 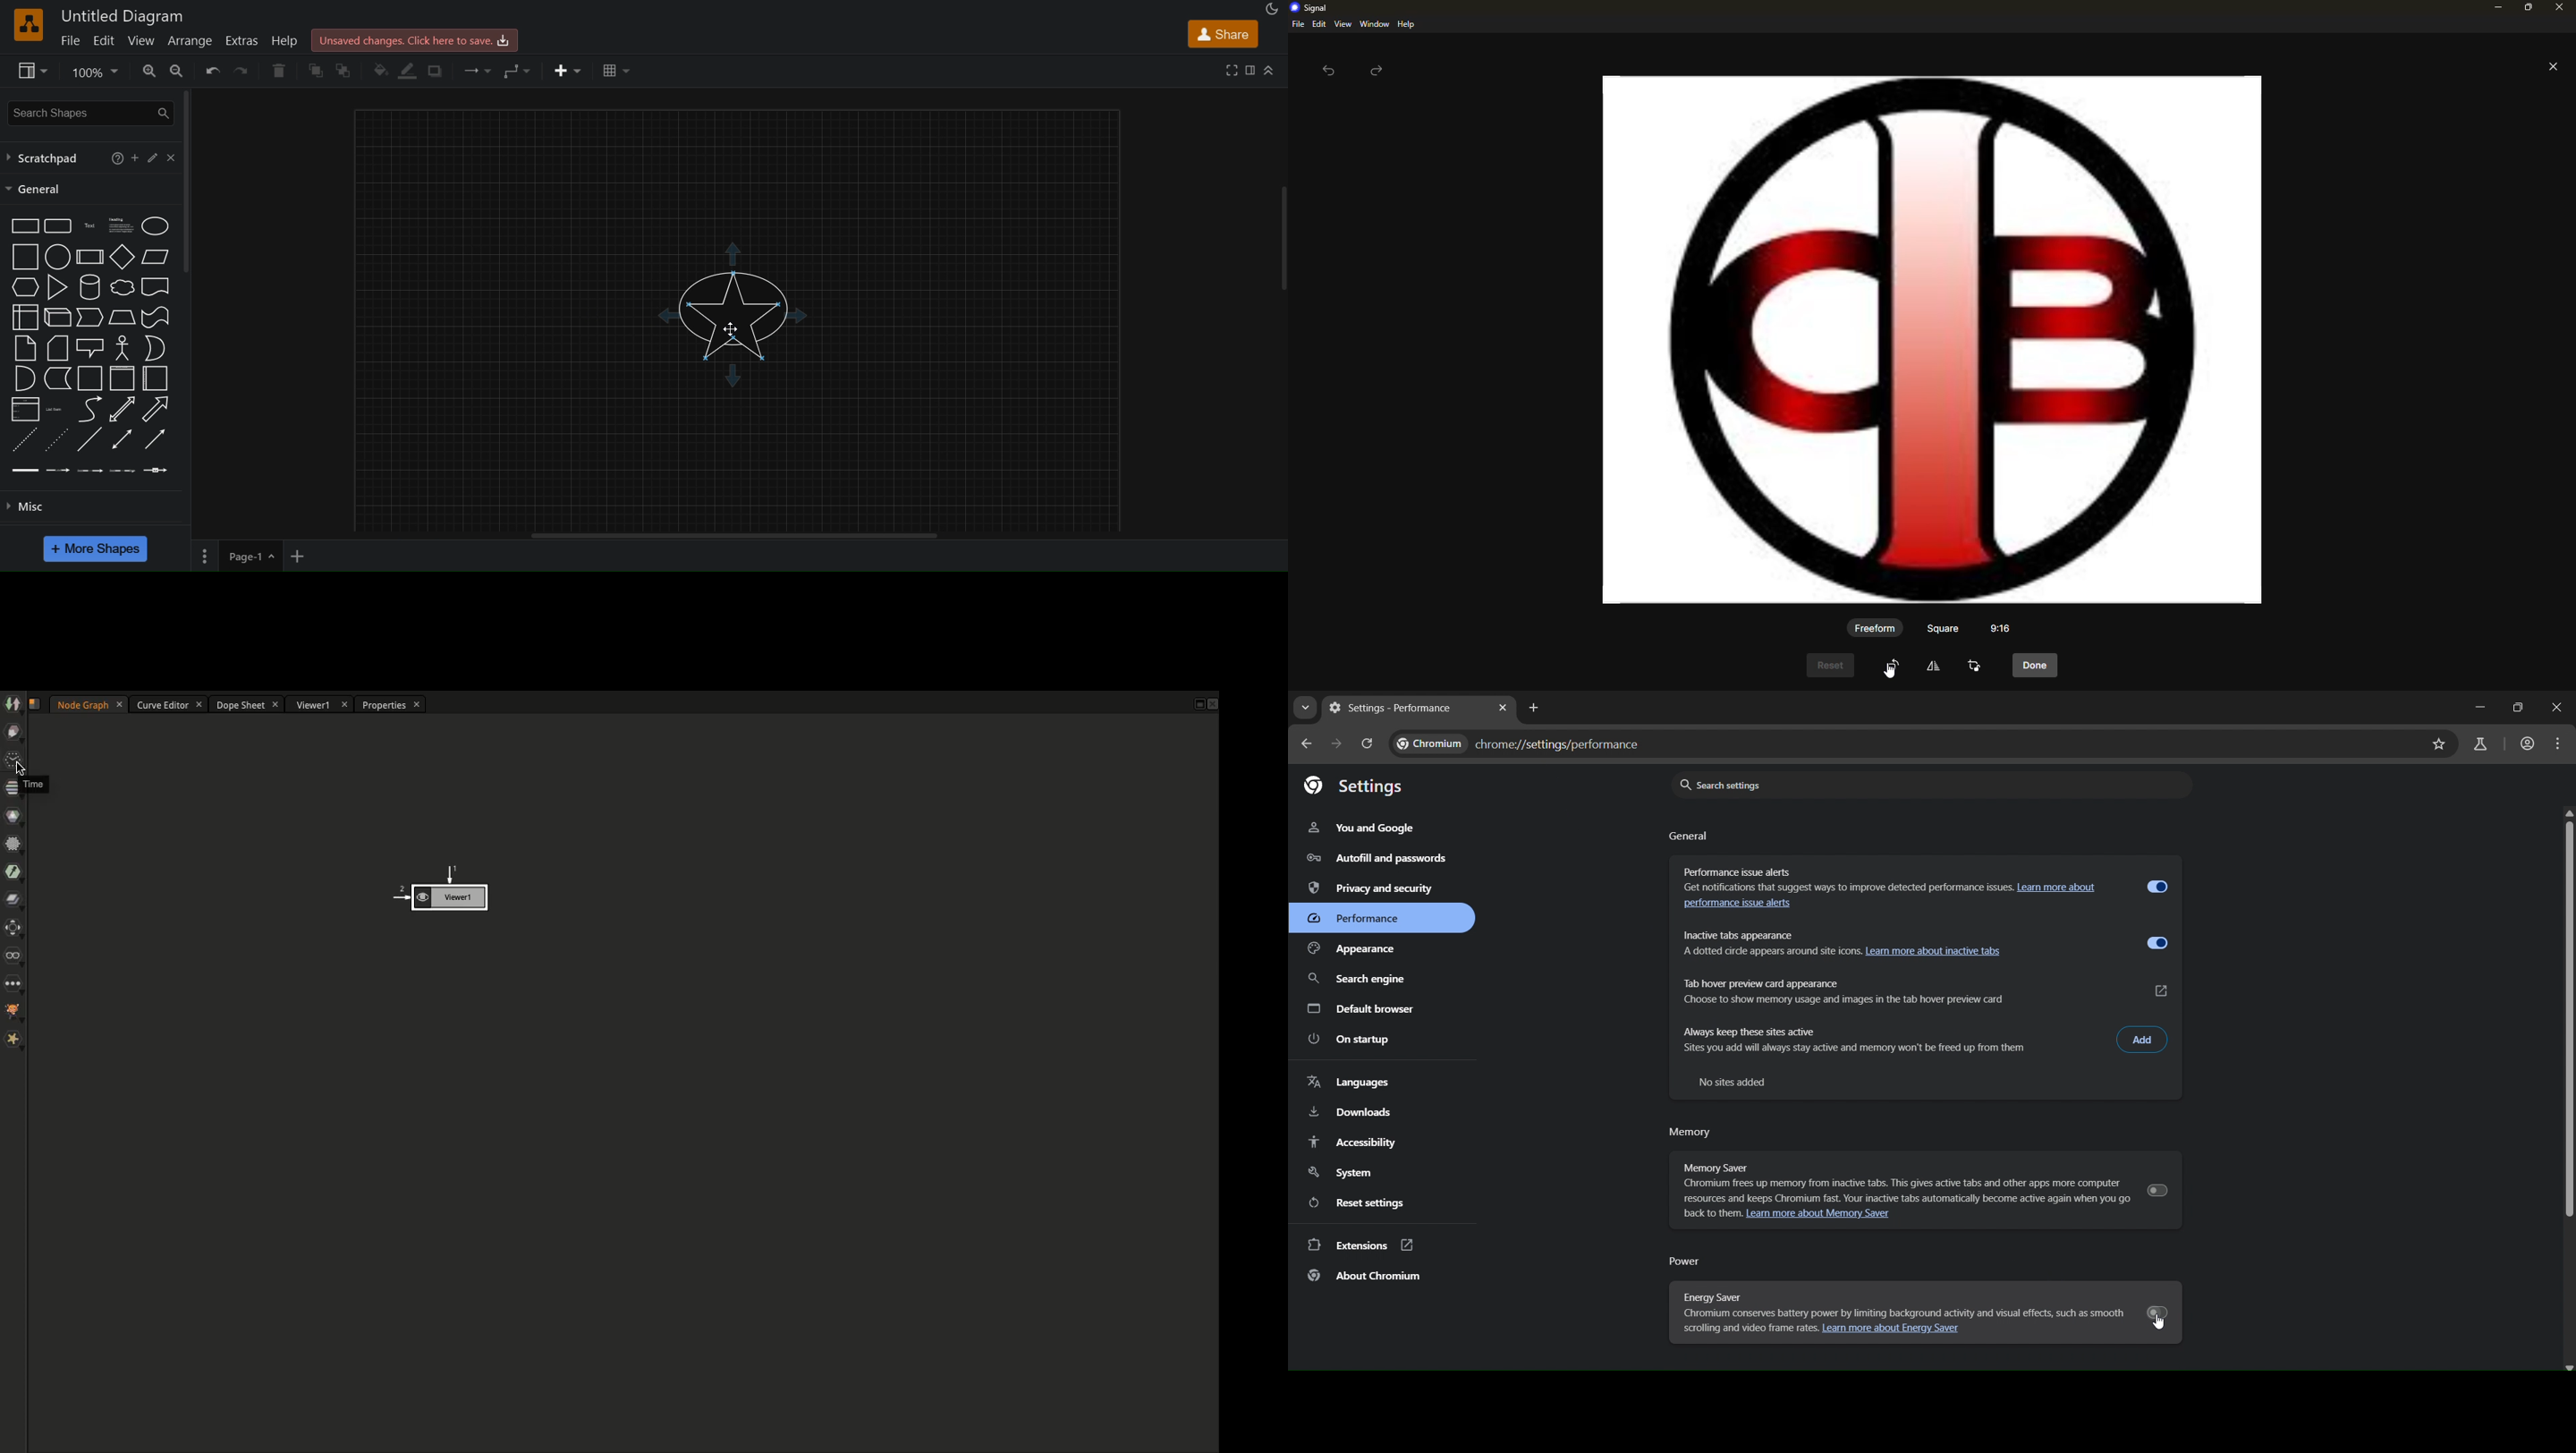 What do you see at coordinates (14, 1012) in the screenshot?
I see `GMI` at bounding box center [14, 1012].